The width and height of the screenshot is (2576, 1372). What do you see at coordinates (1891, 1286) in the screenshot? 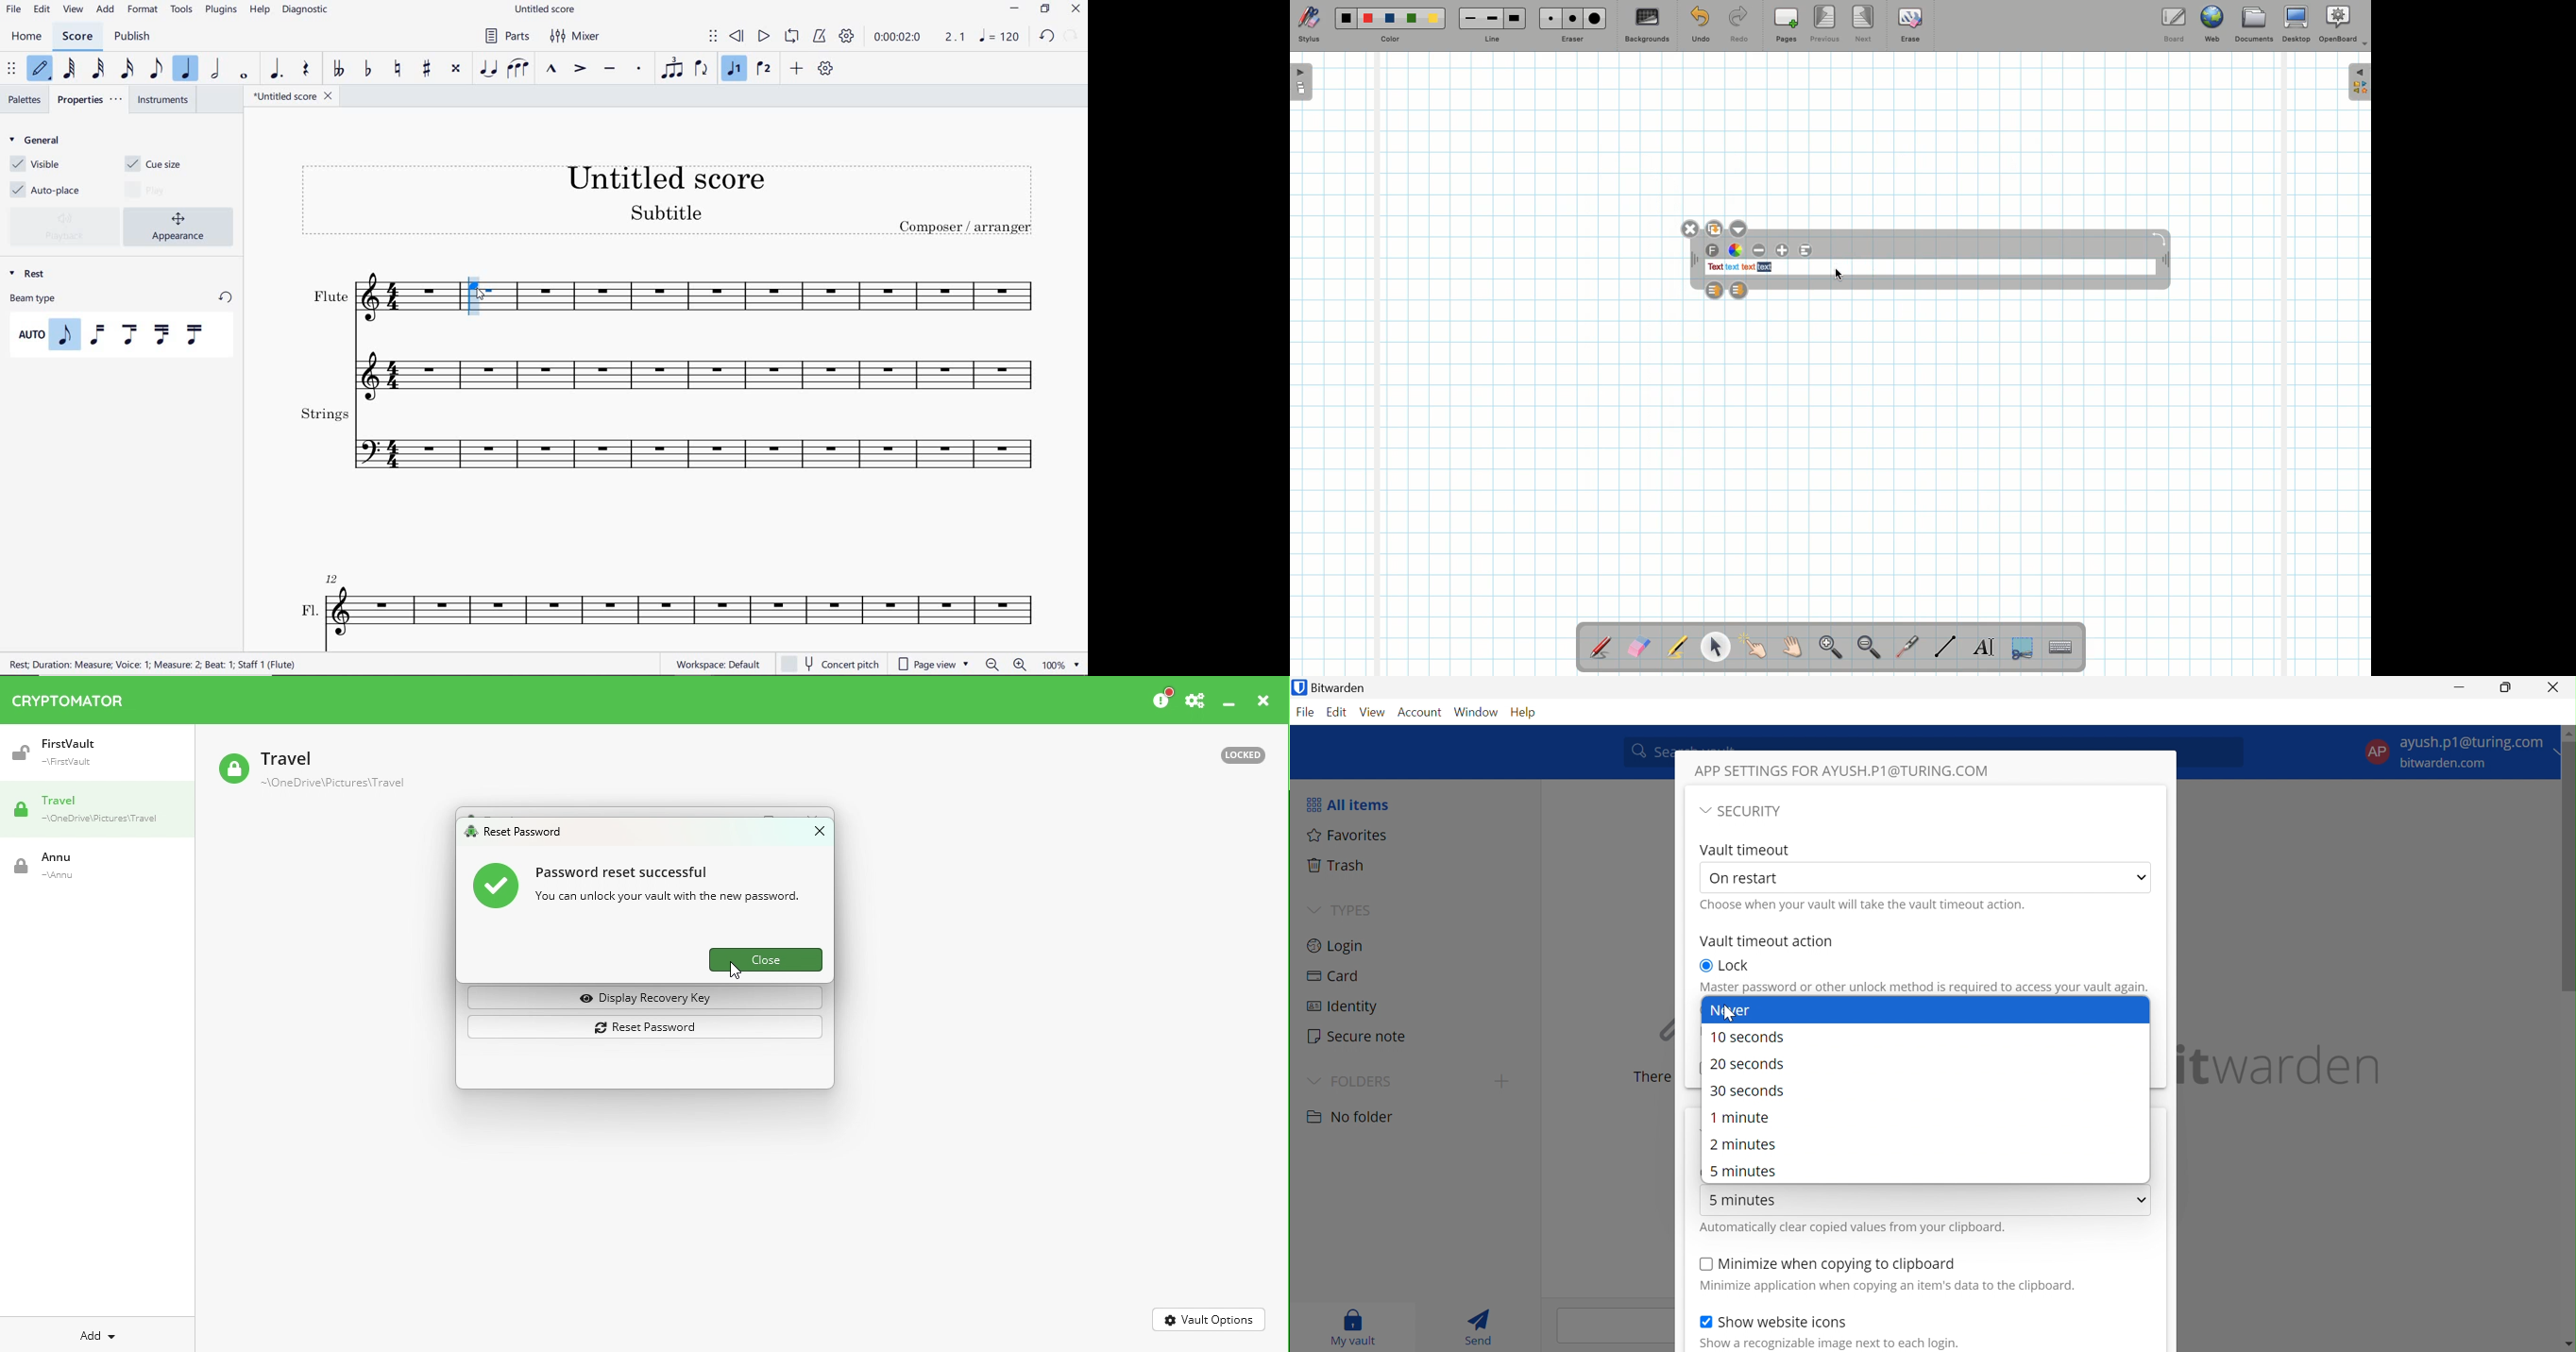
I see `Minimize application when copying an item's data to the clipboard.` at bounding box center [1891, 1286].